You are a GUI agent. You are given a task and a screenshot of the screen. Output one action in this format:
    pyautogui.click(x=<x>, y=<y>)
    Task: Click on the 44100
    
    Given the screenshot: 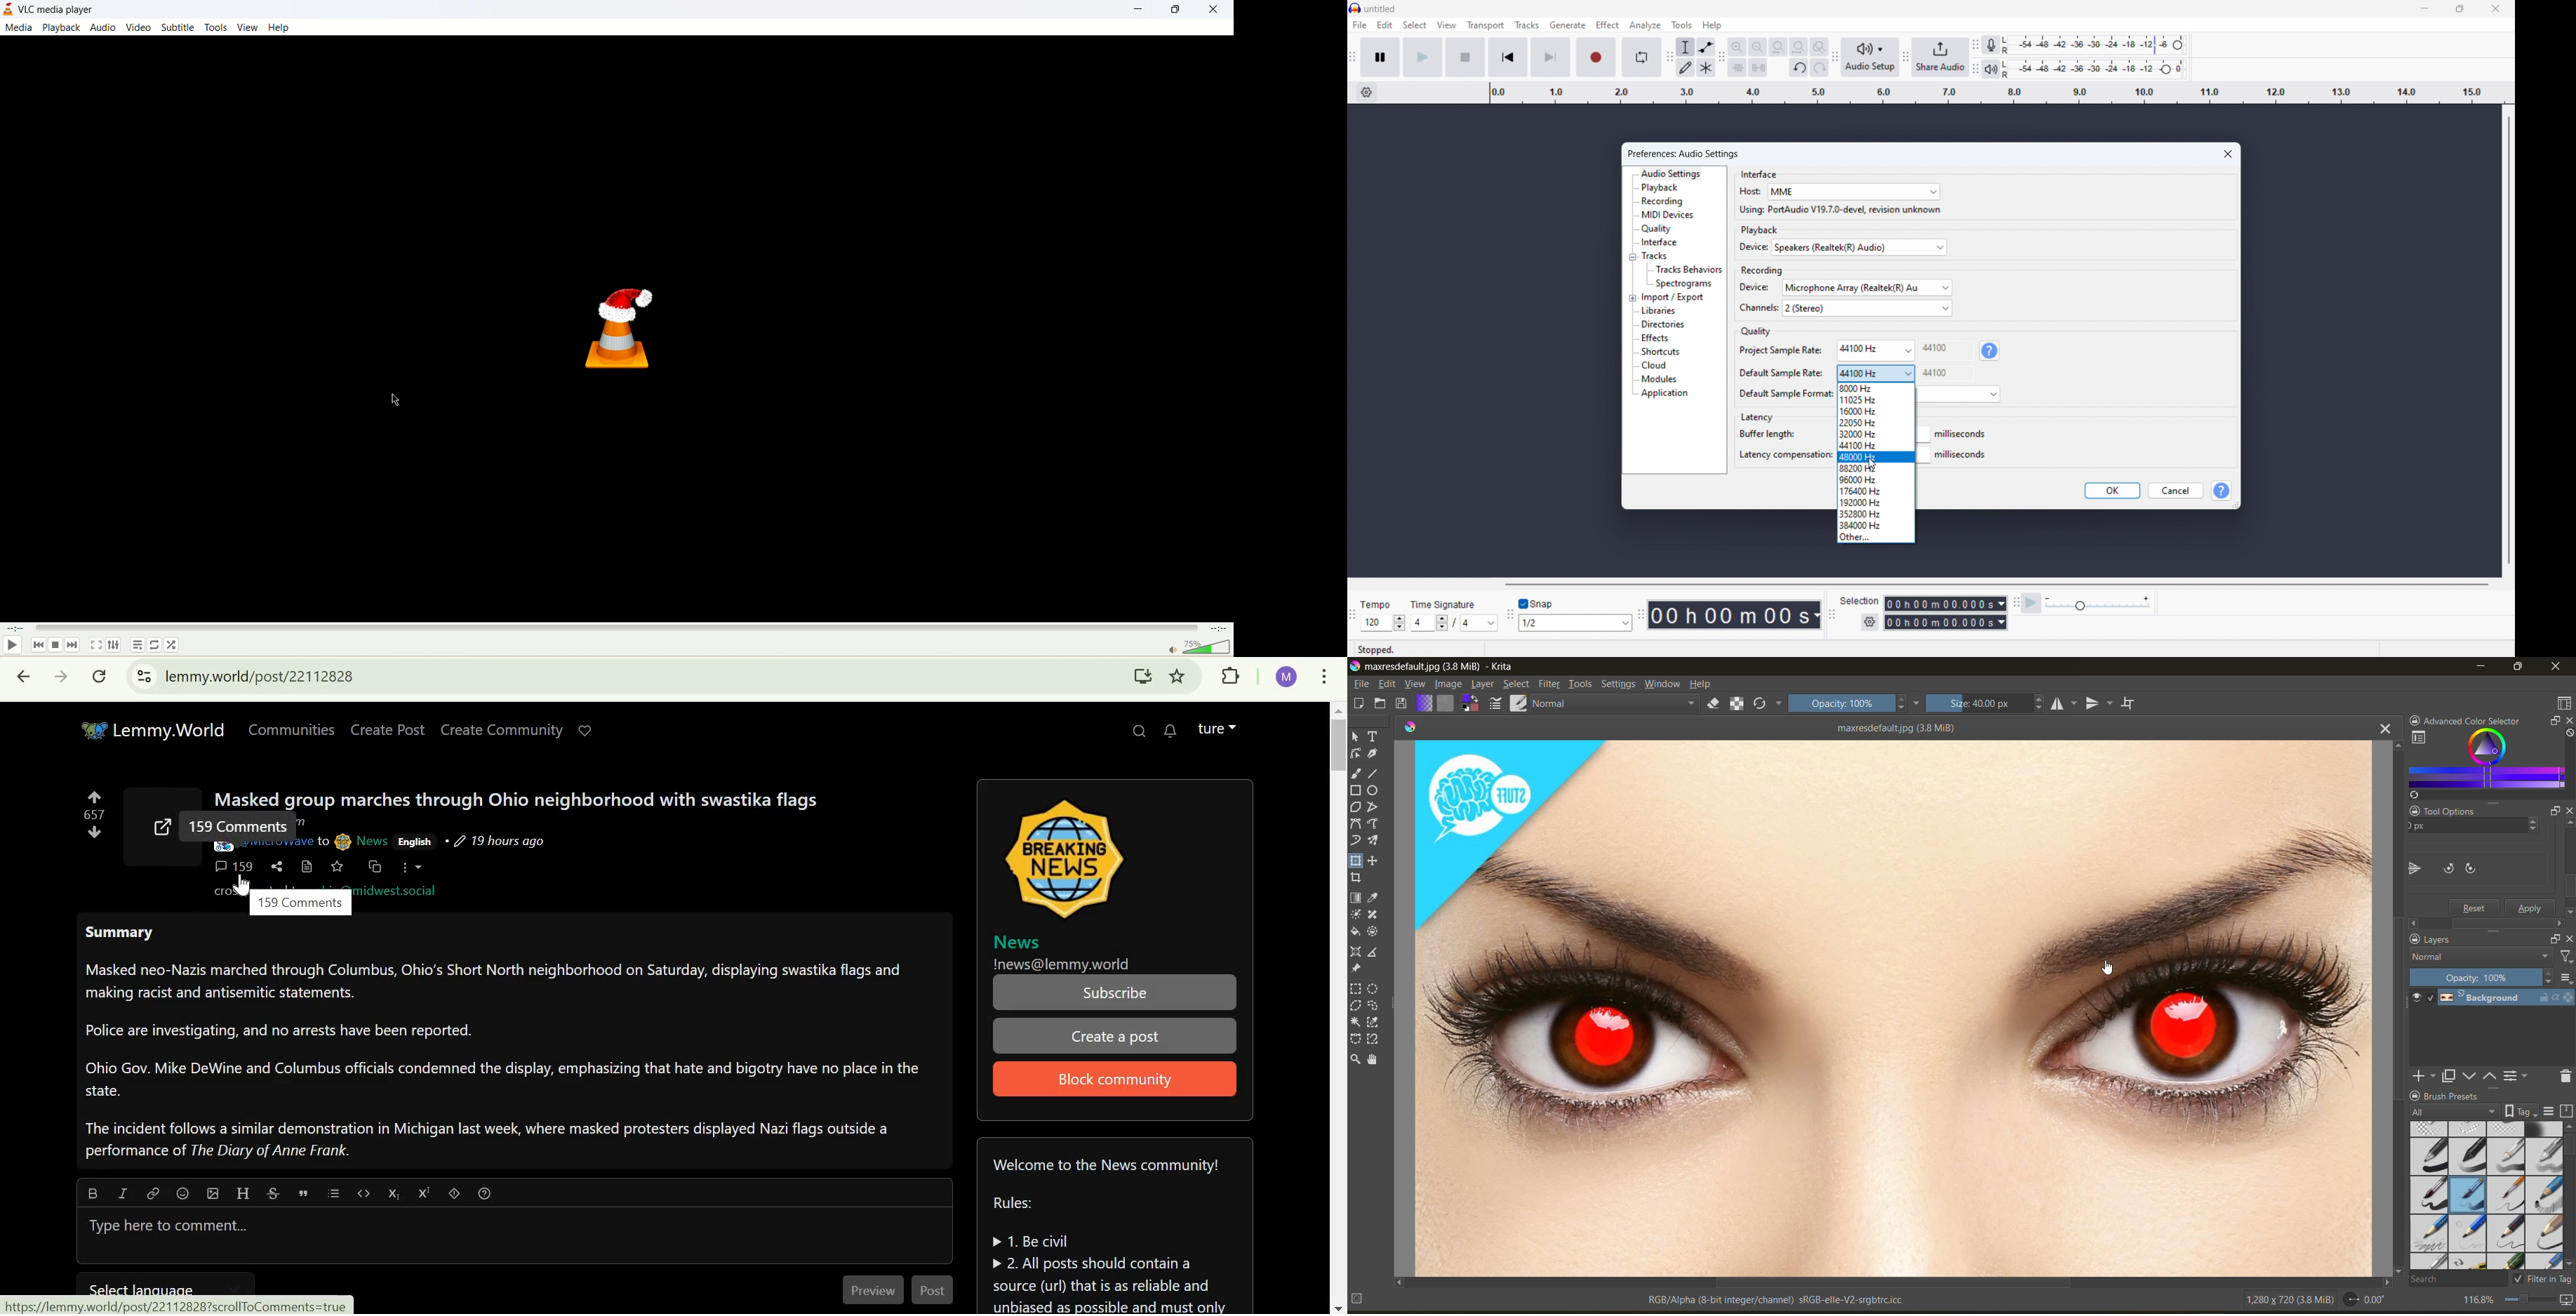 What is the action you would take?
    pyautogui.click(x=1947, y=349)
    